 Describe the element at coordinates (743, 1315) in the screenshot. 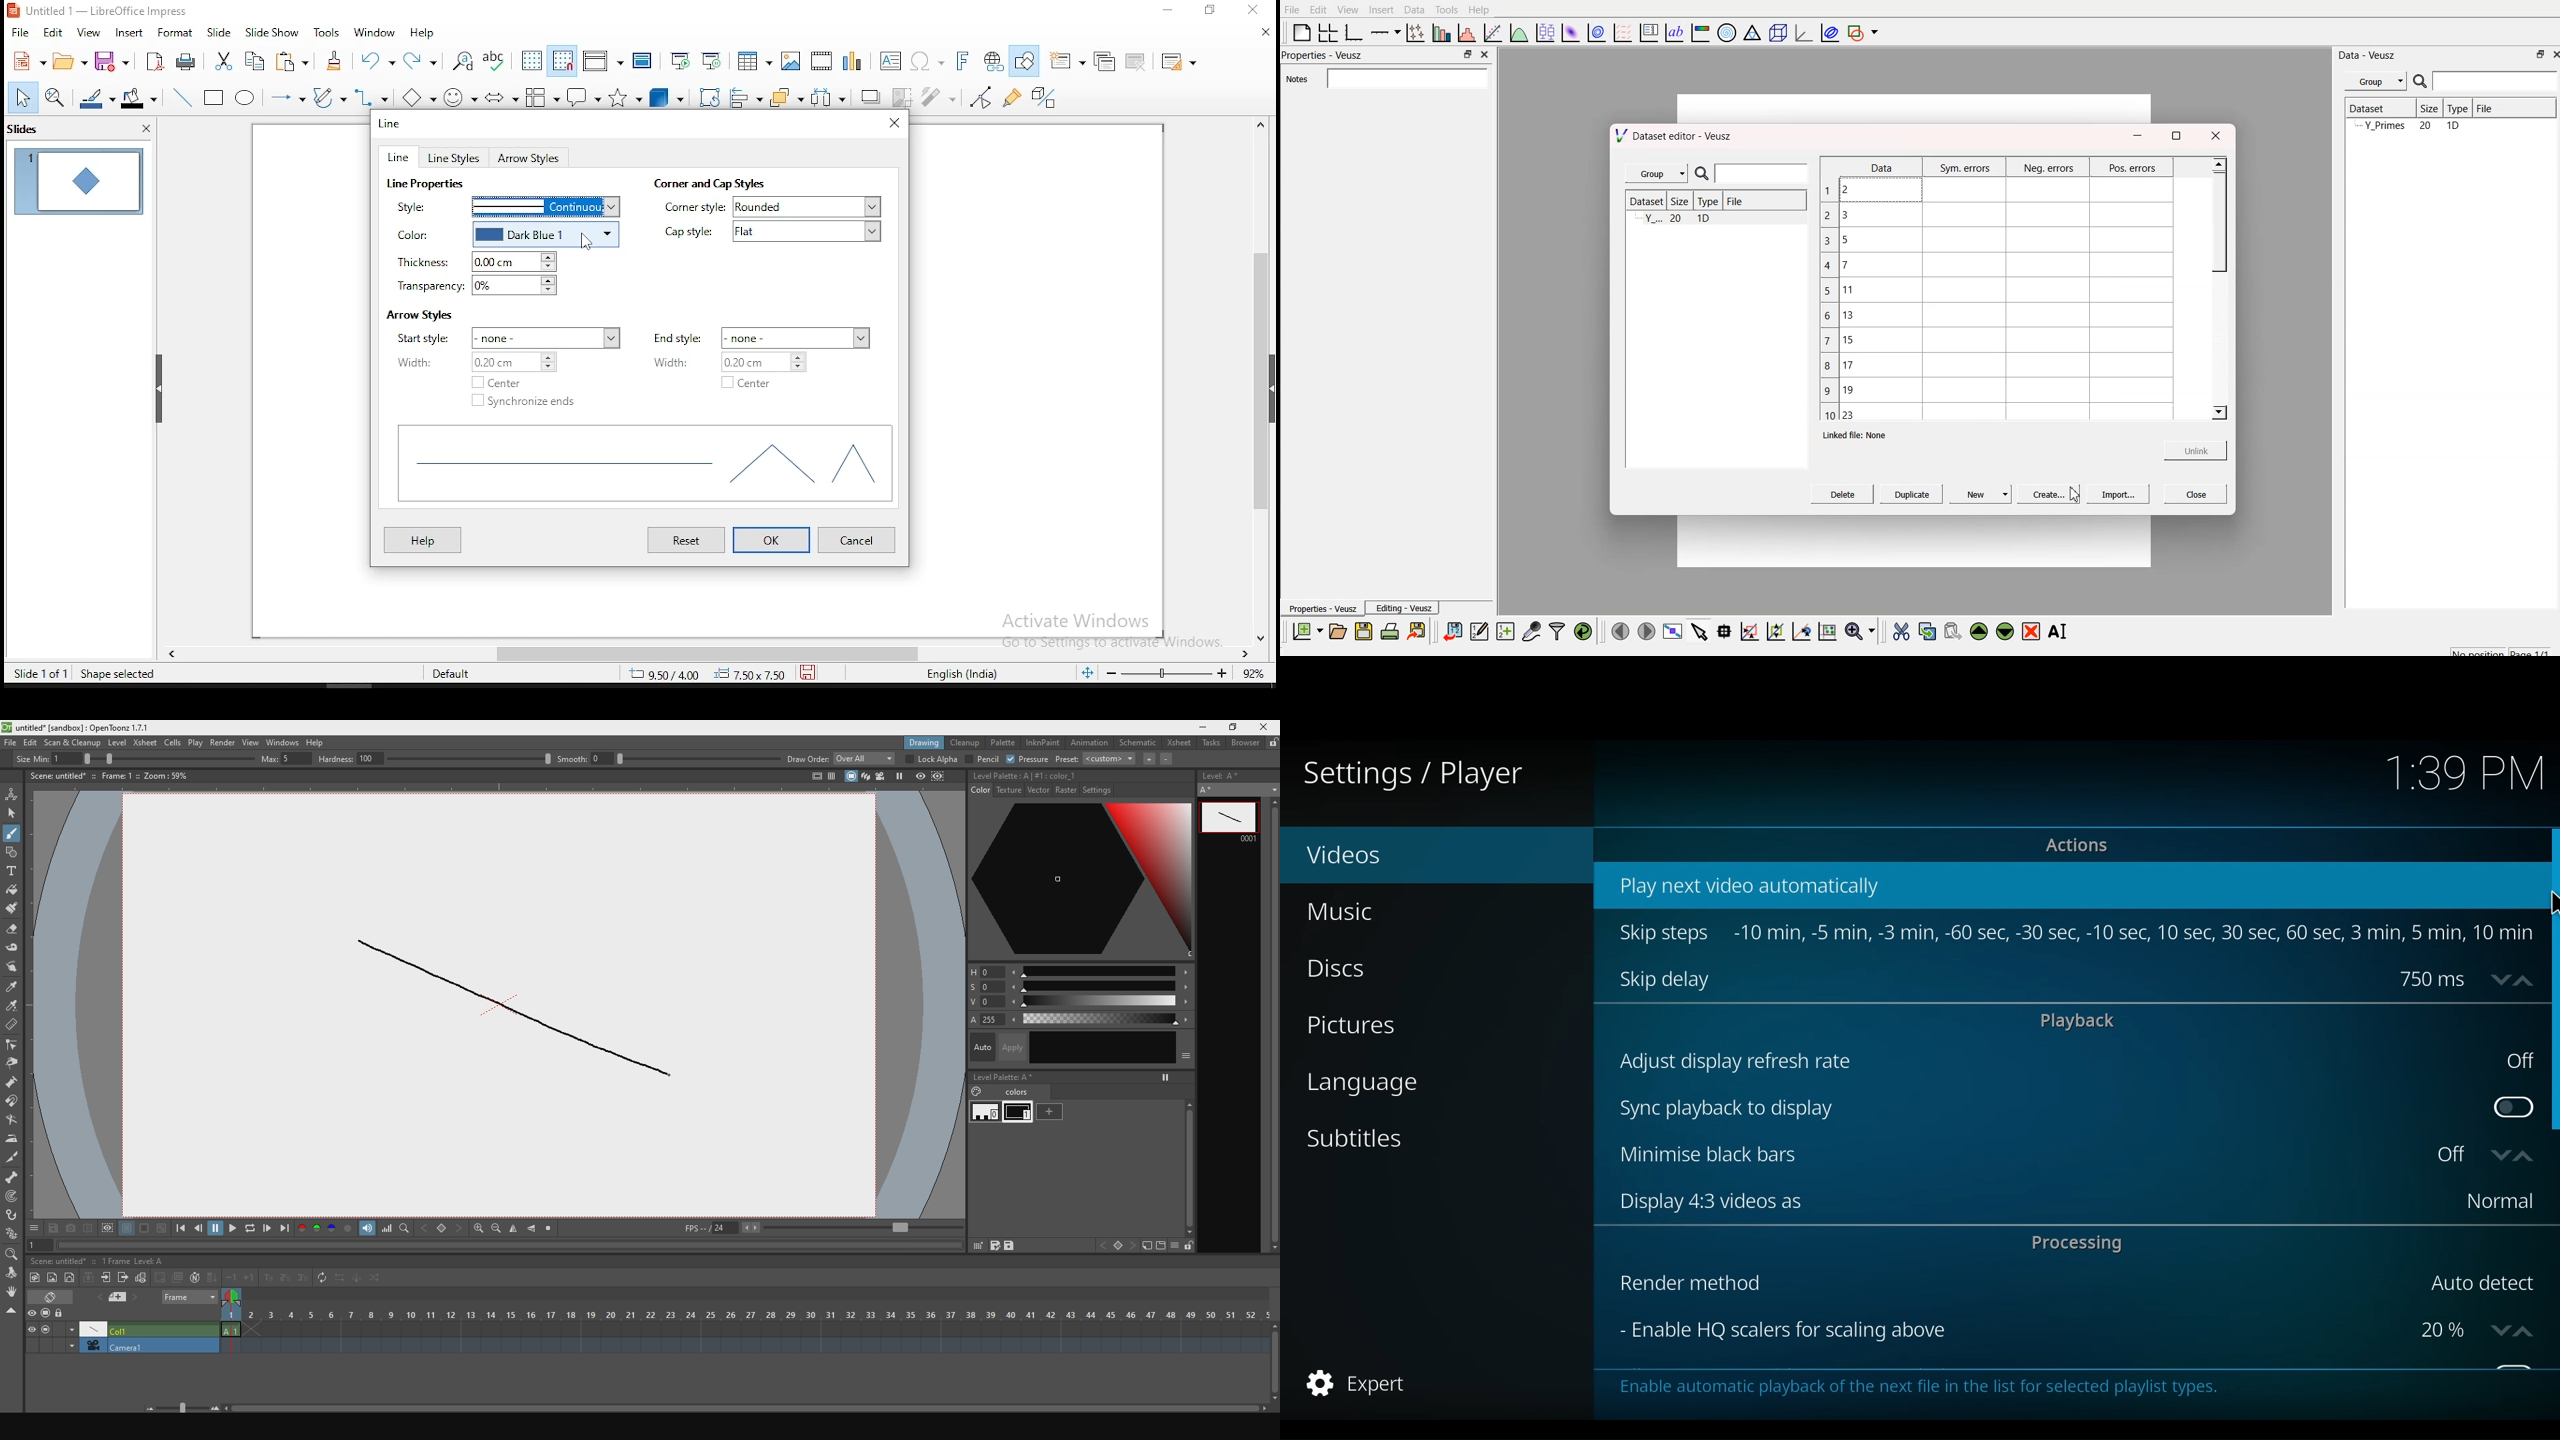

I see `scene frame` at that location.